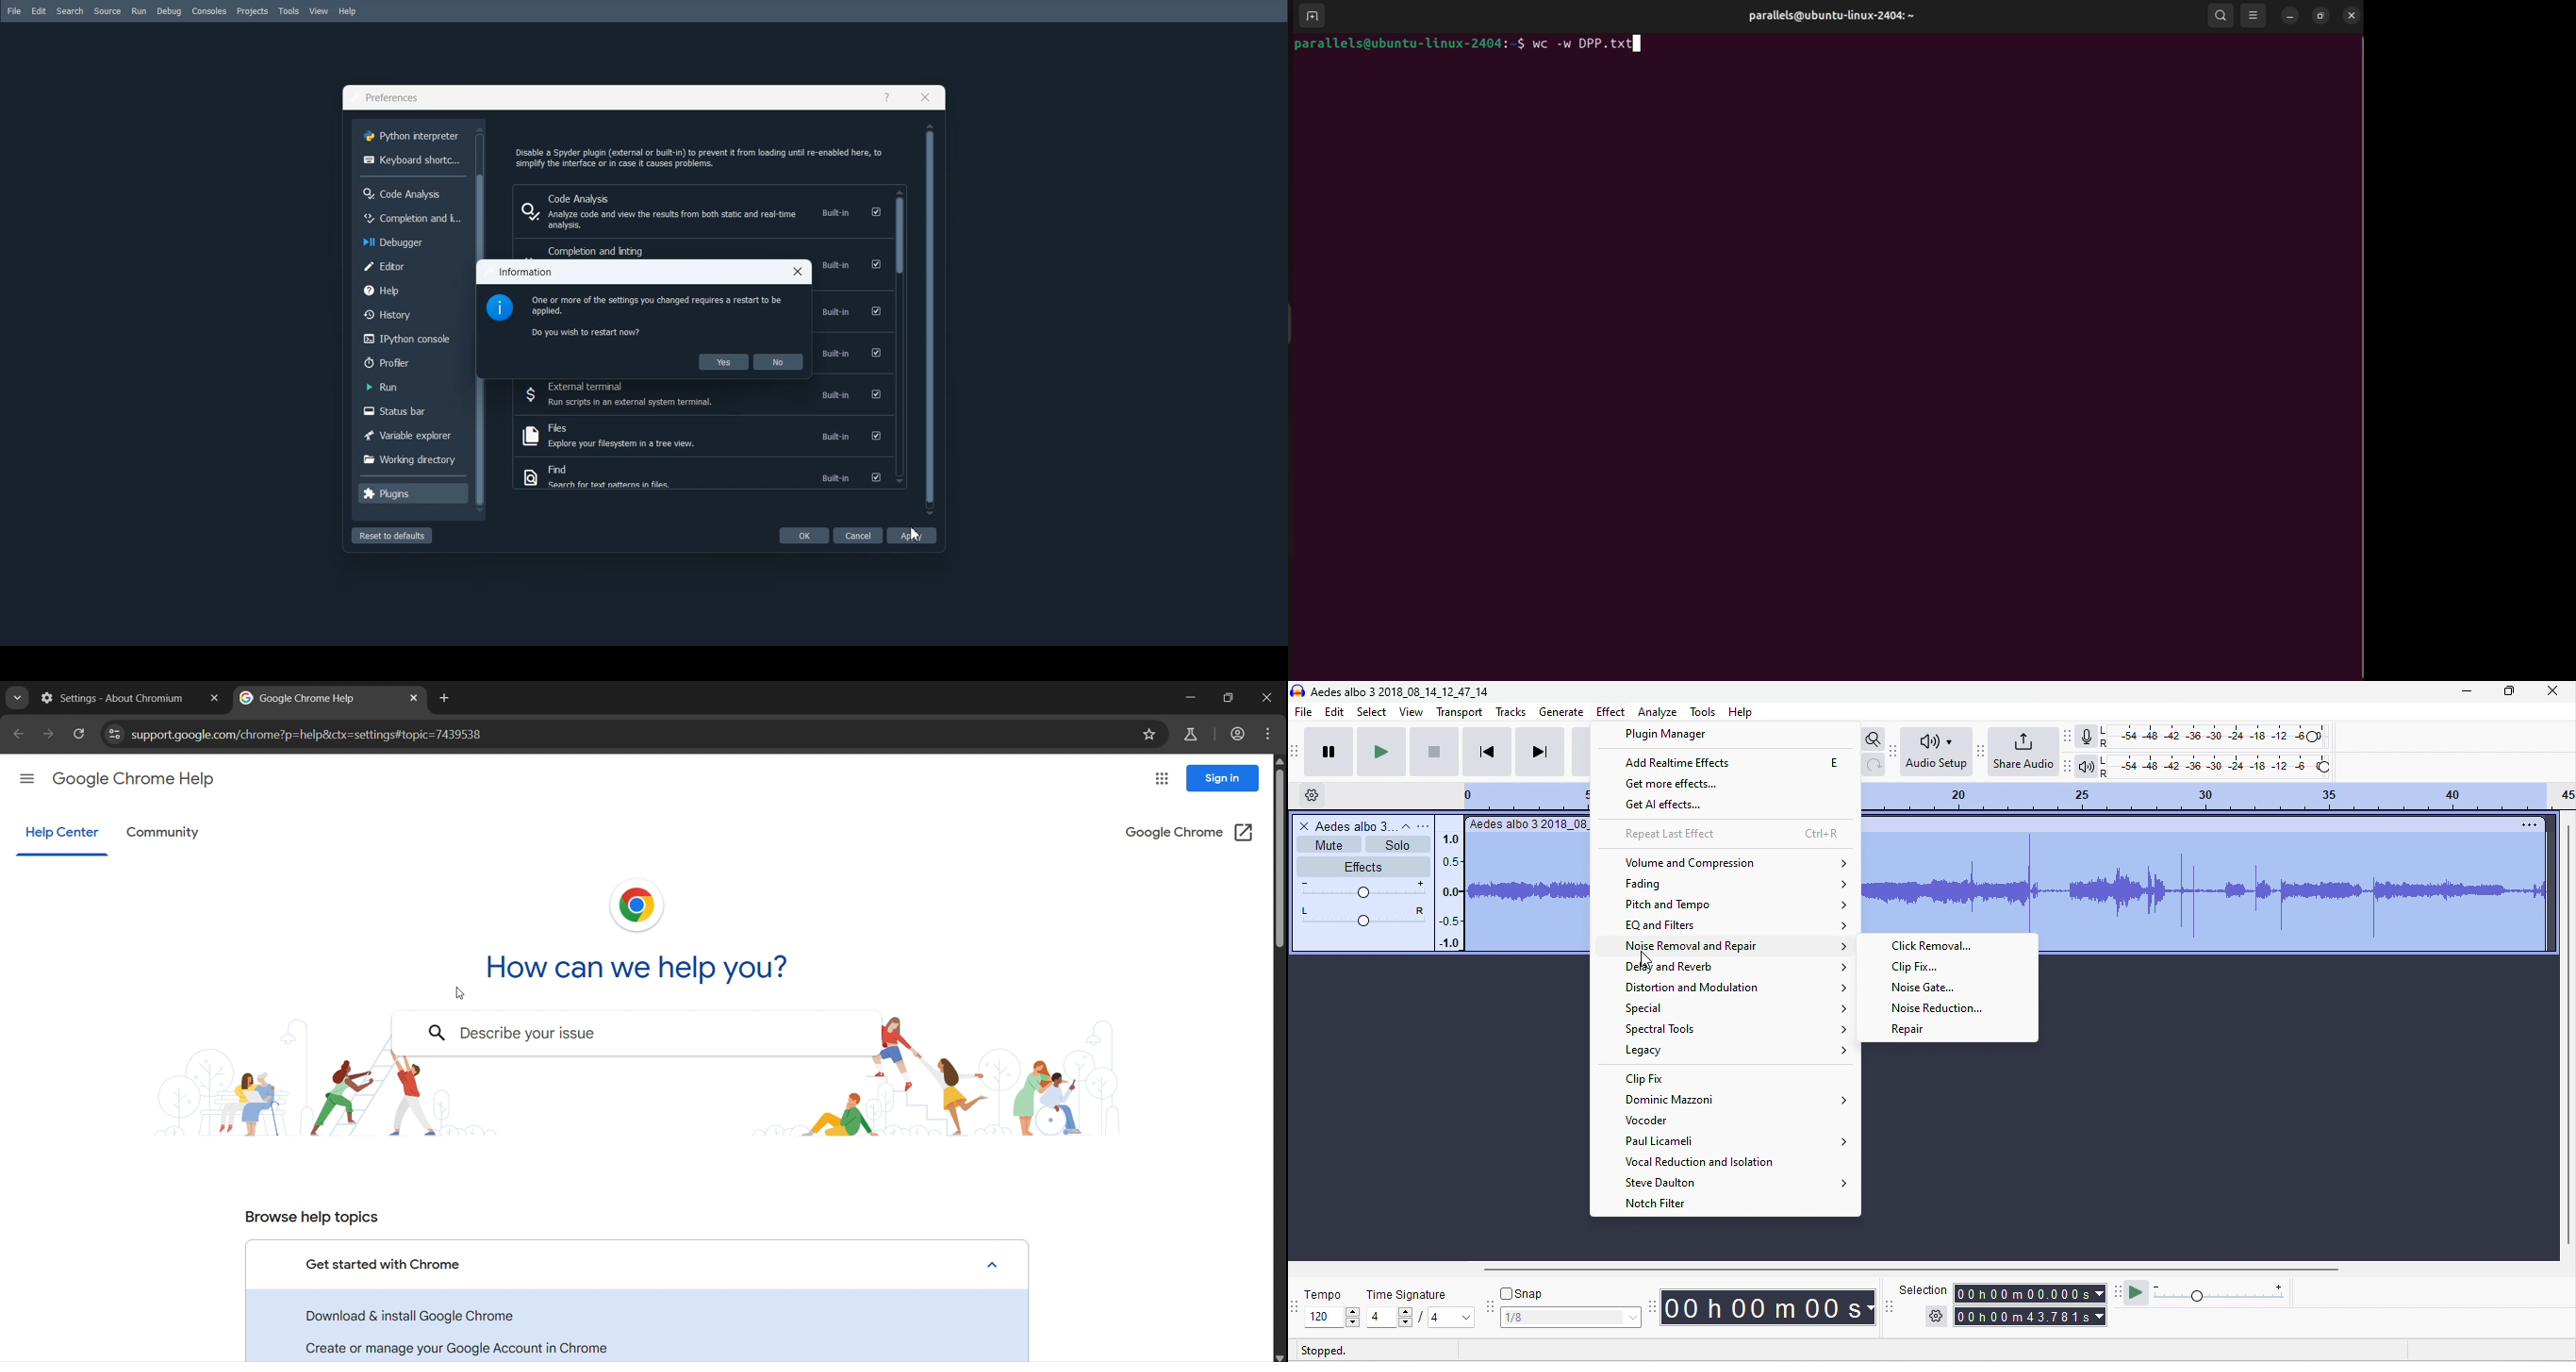 This screenshot has width=2576, height=1372. What do you see at coordinates (1686, 785) in the screenshot?
I see `get more effects` at bounding box center [1686, 785].